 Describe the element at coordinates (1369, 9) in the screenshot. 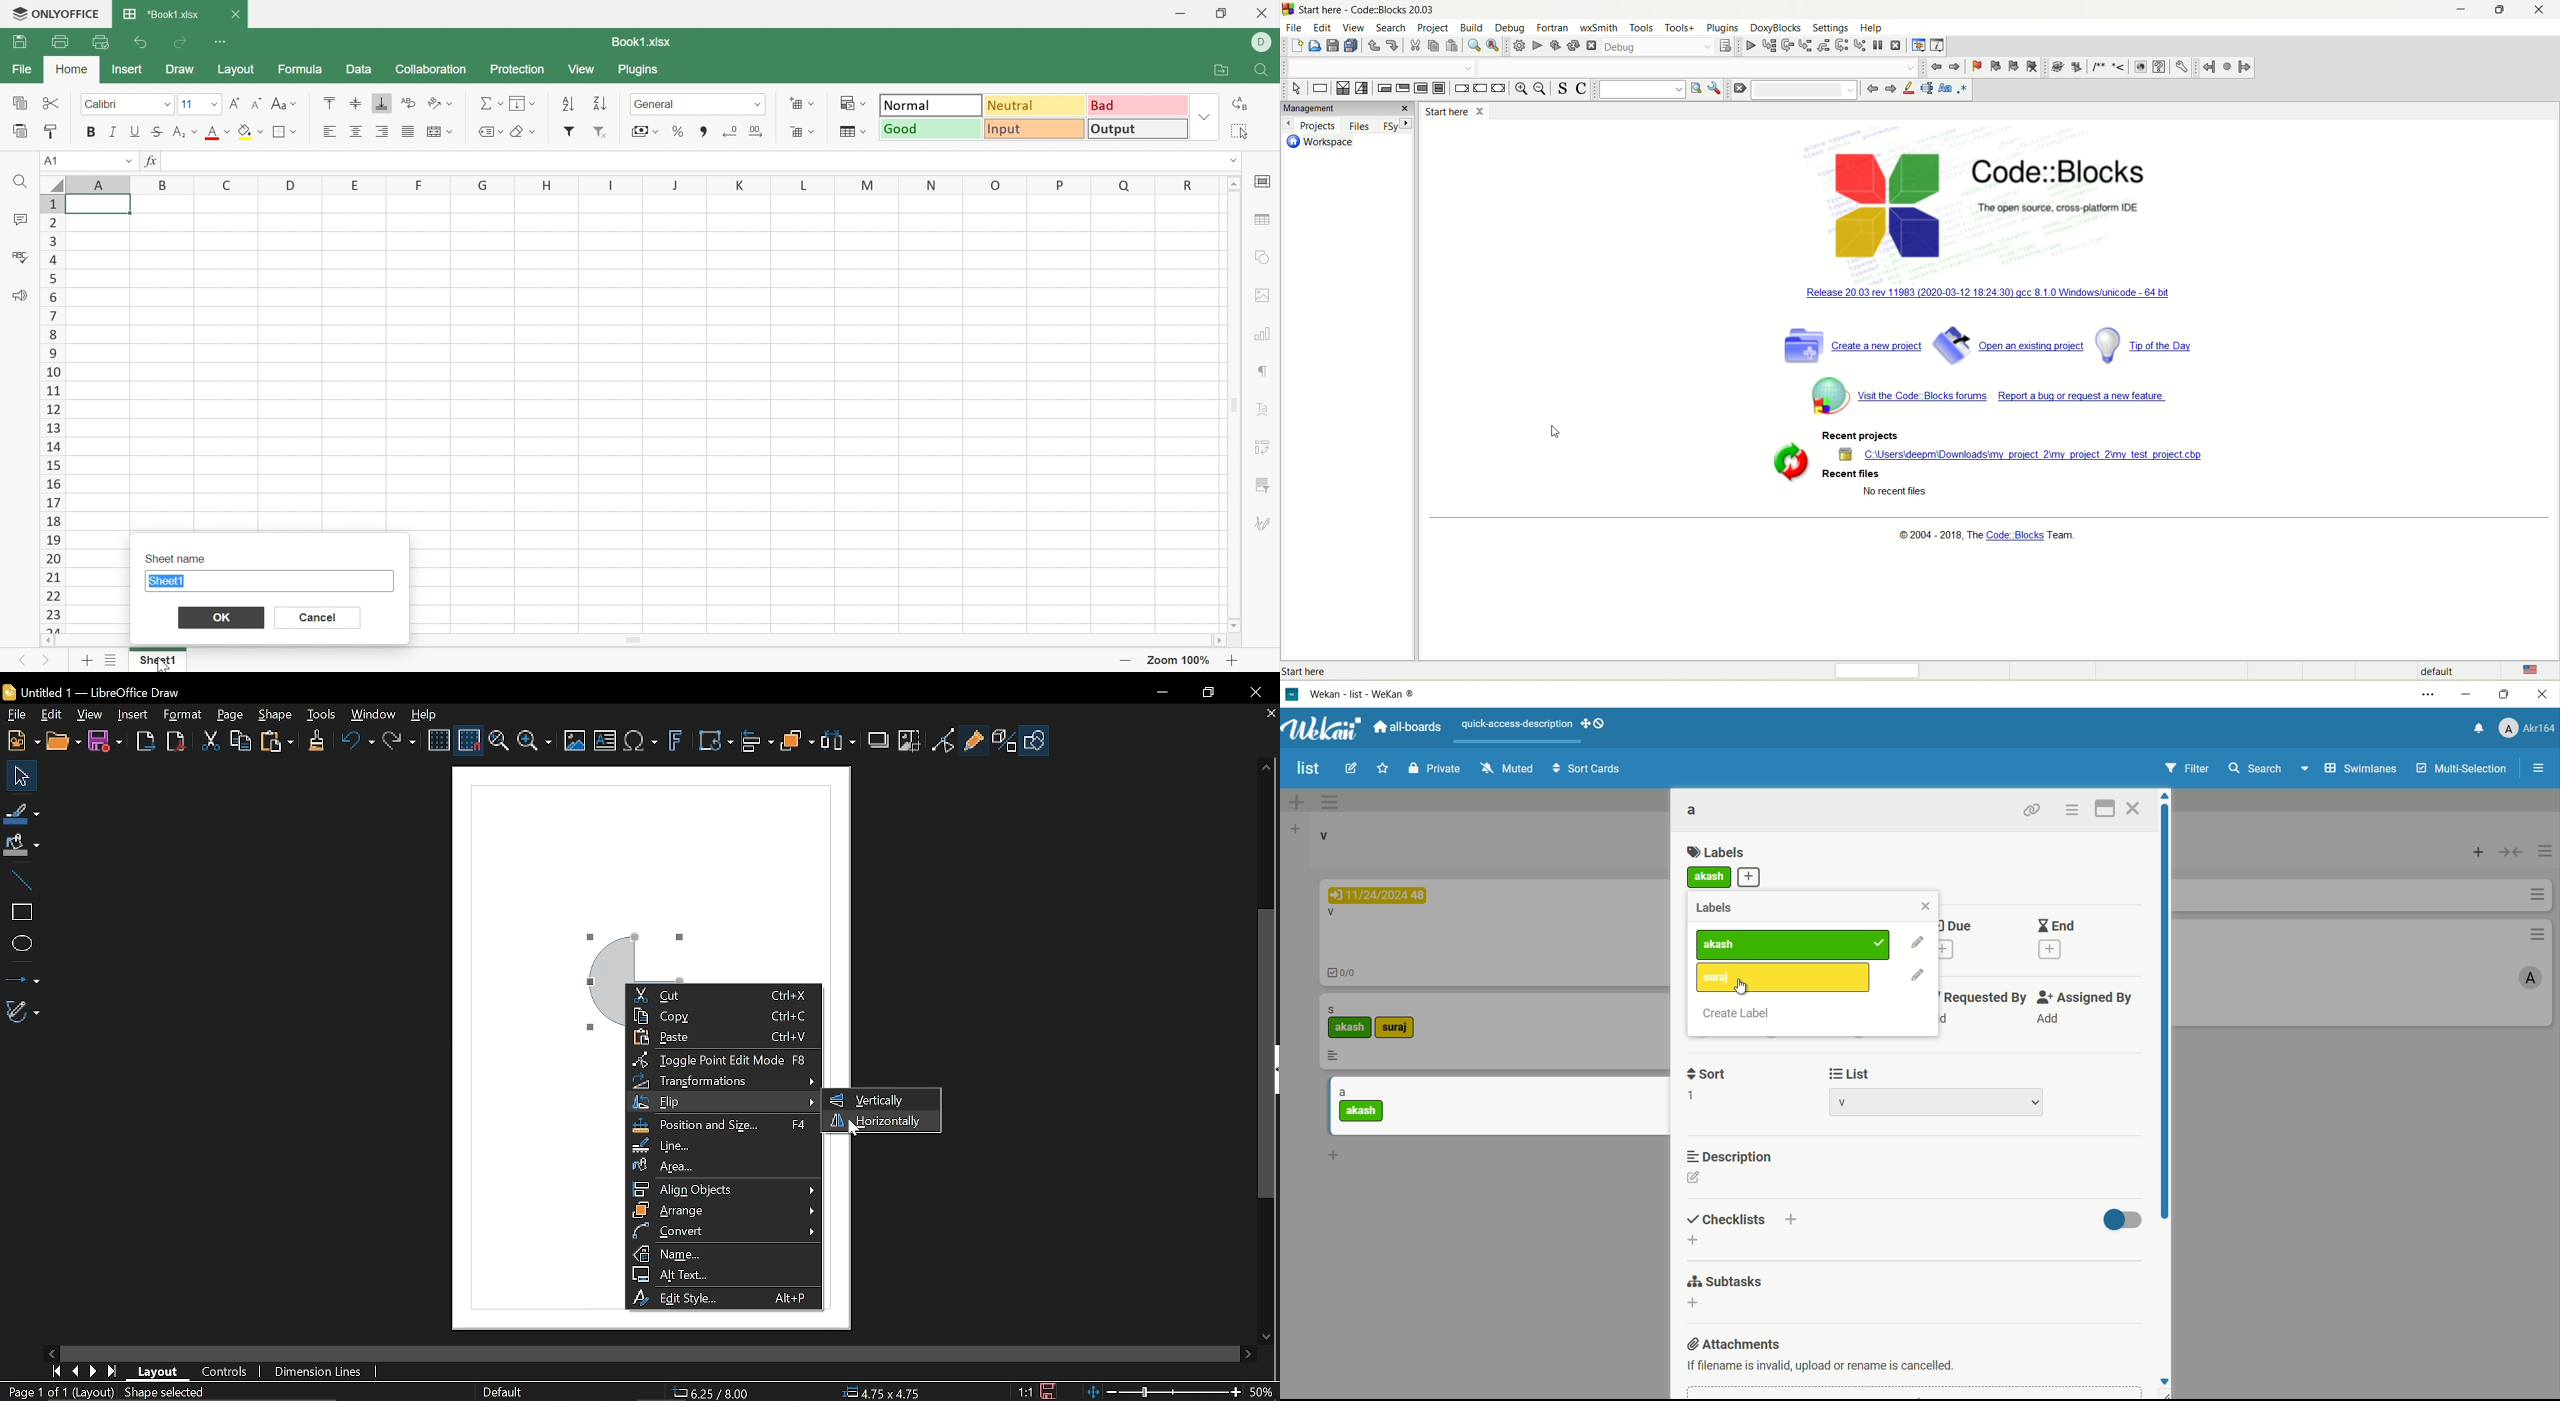

I see `code::block` at that location.